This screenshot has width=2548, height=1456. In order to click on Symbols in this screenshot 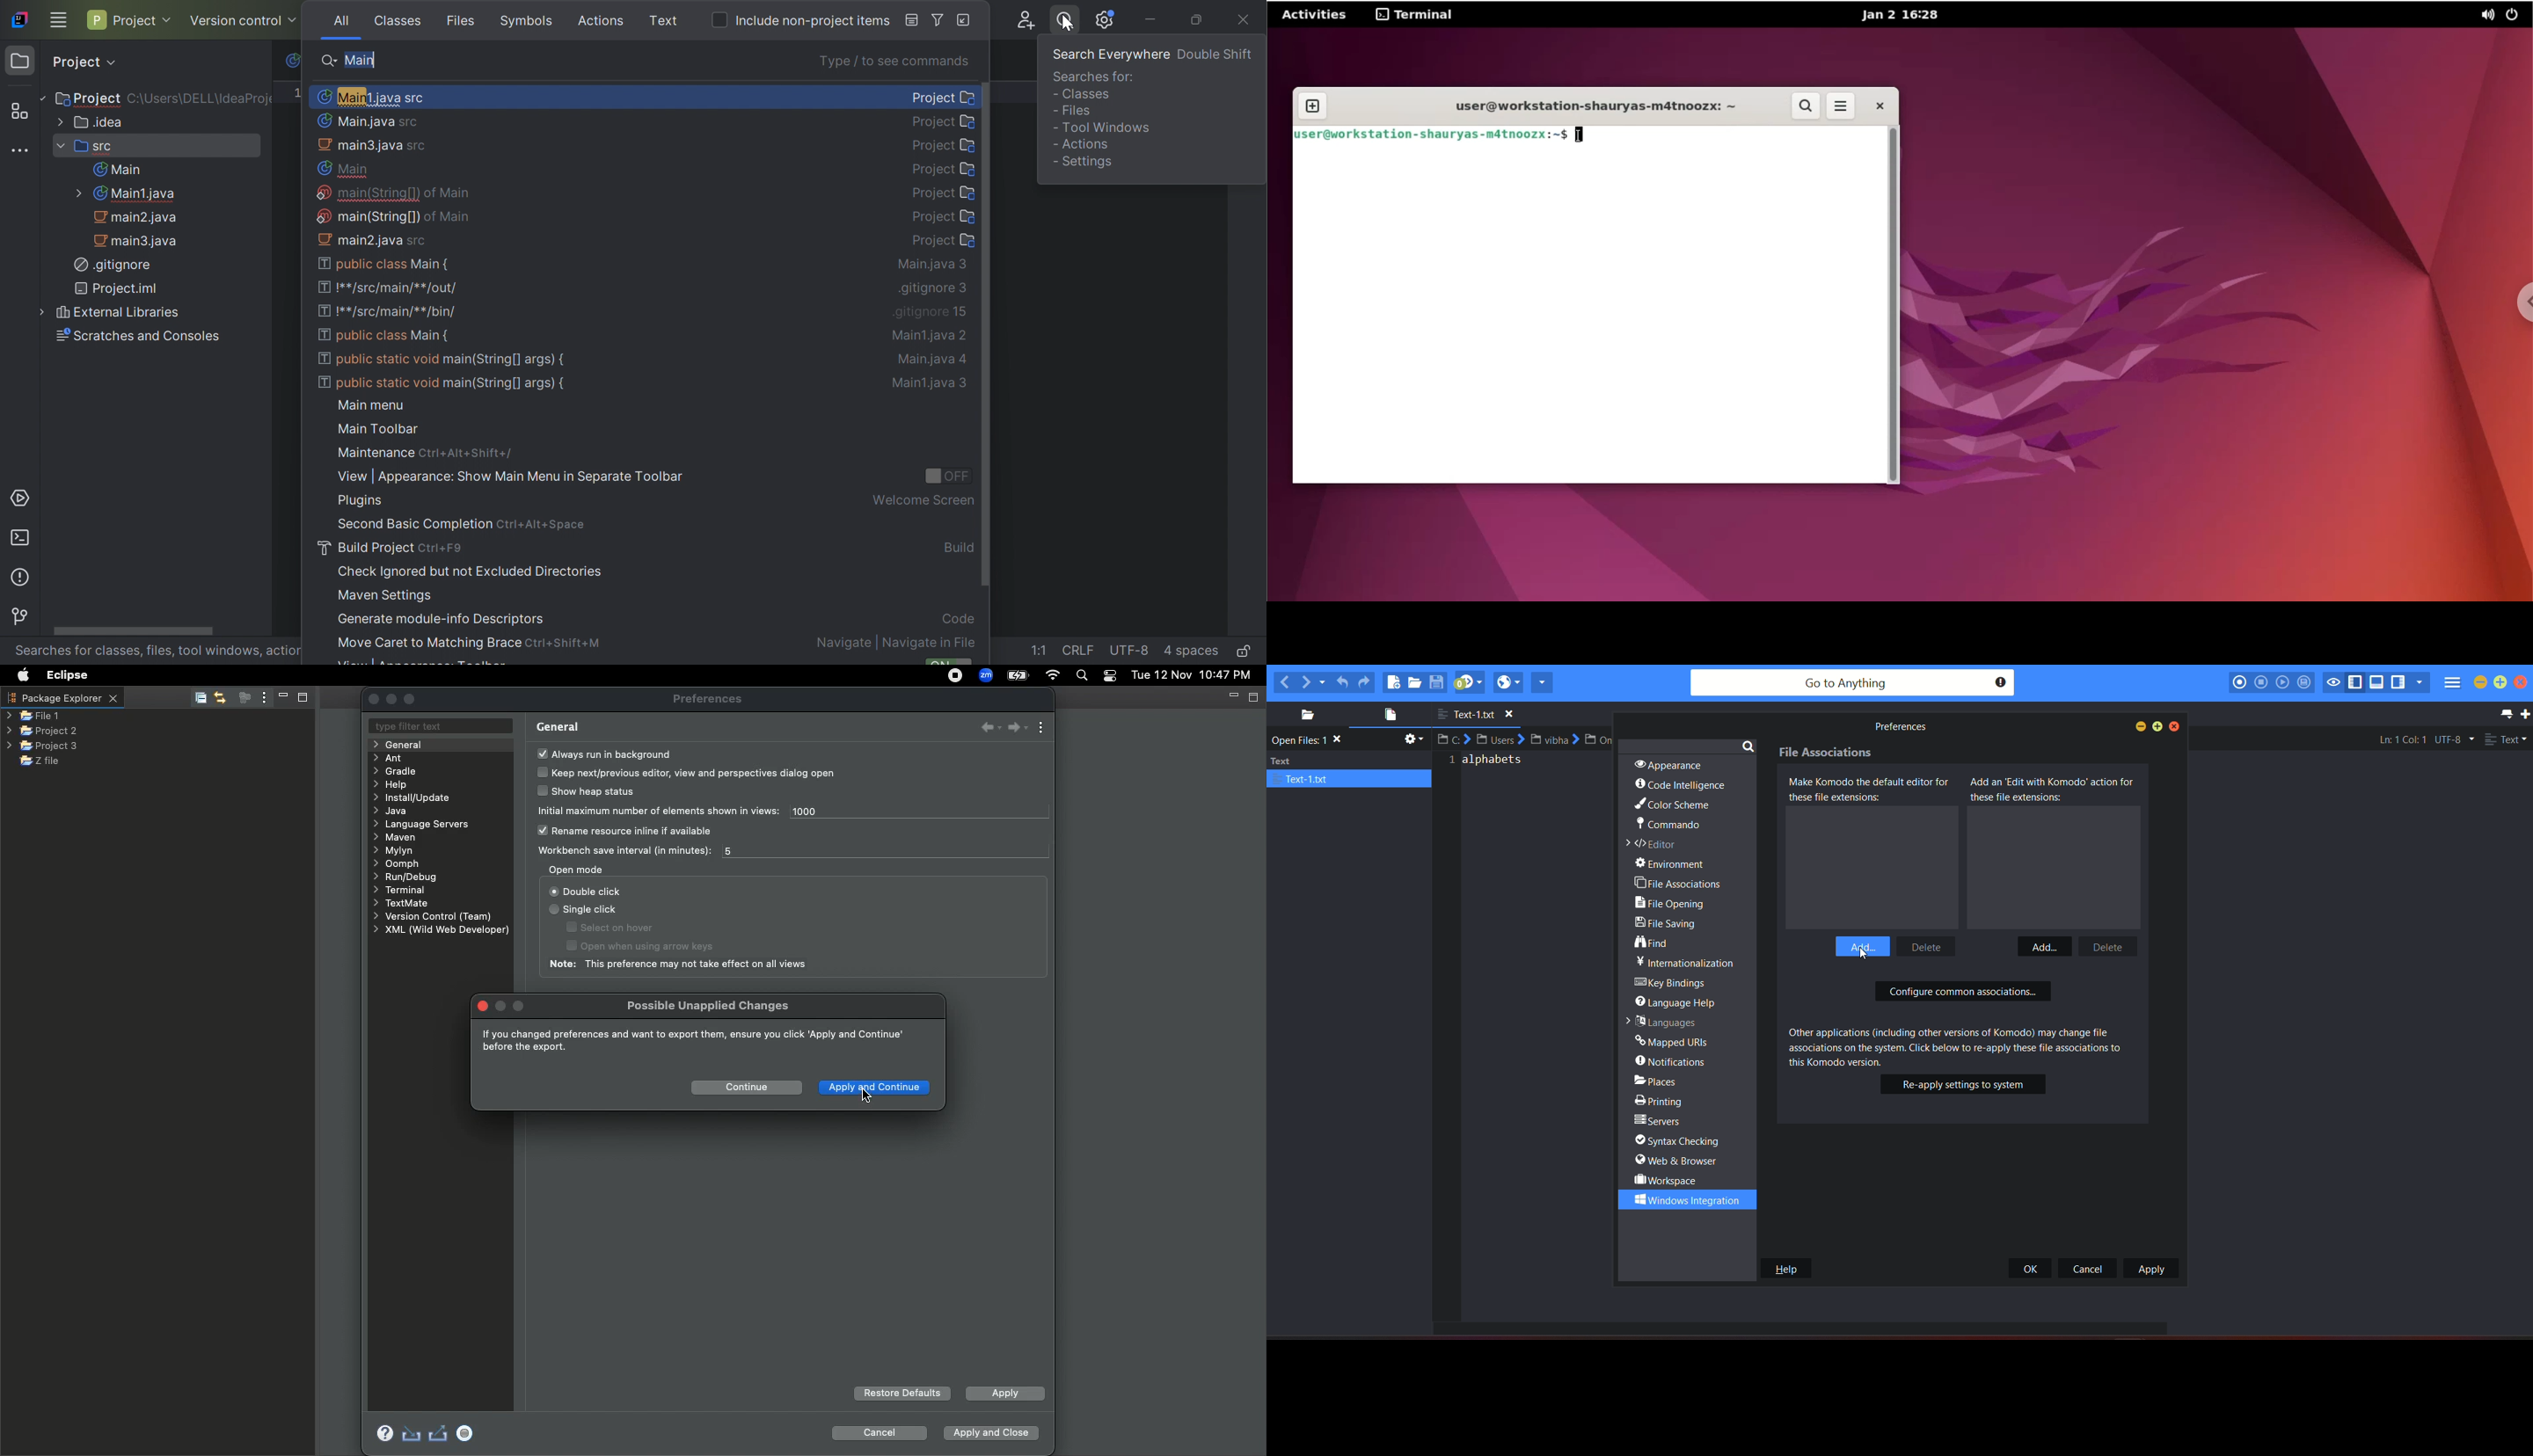, I will do `click(528, 21)`.